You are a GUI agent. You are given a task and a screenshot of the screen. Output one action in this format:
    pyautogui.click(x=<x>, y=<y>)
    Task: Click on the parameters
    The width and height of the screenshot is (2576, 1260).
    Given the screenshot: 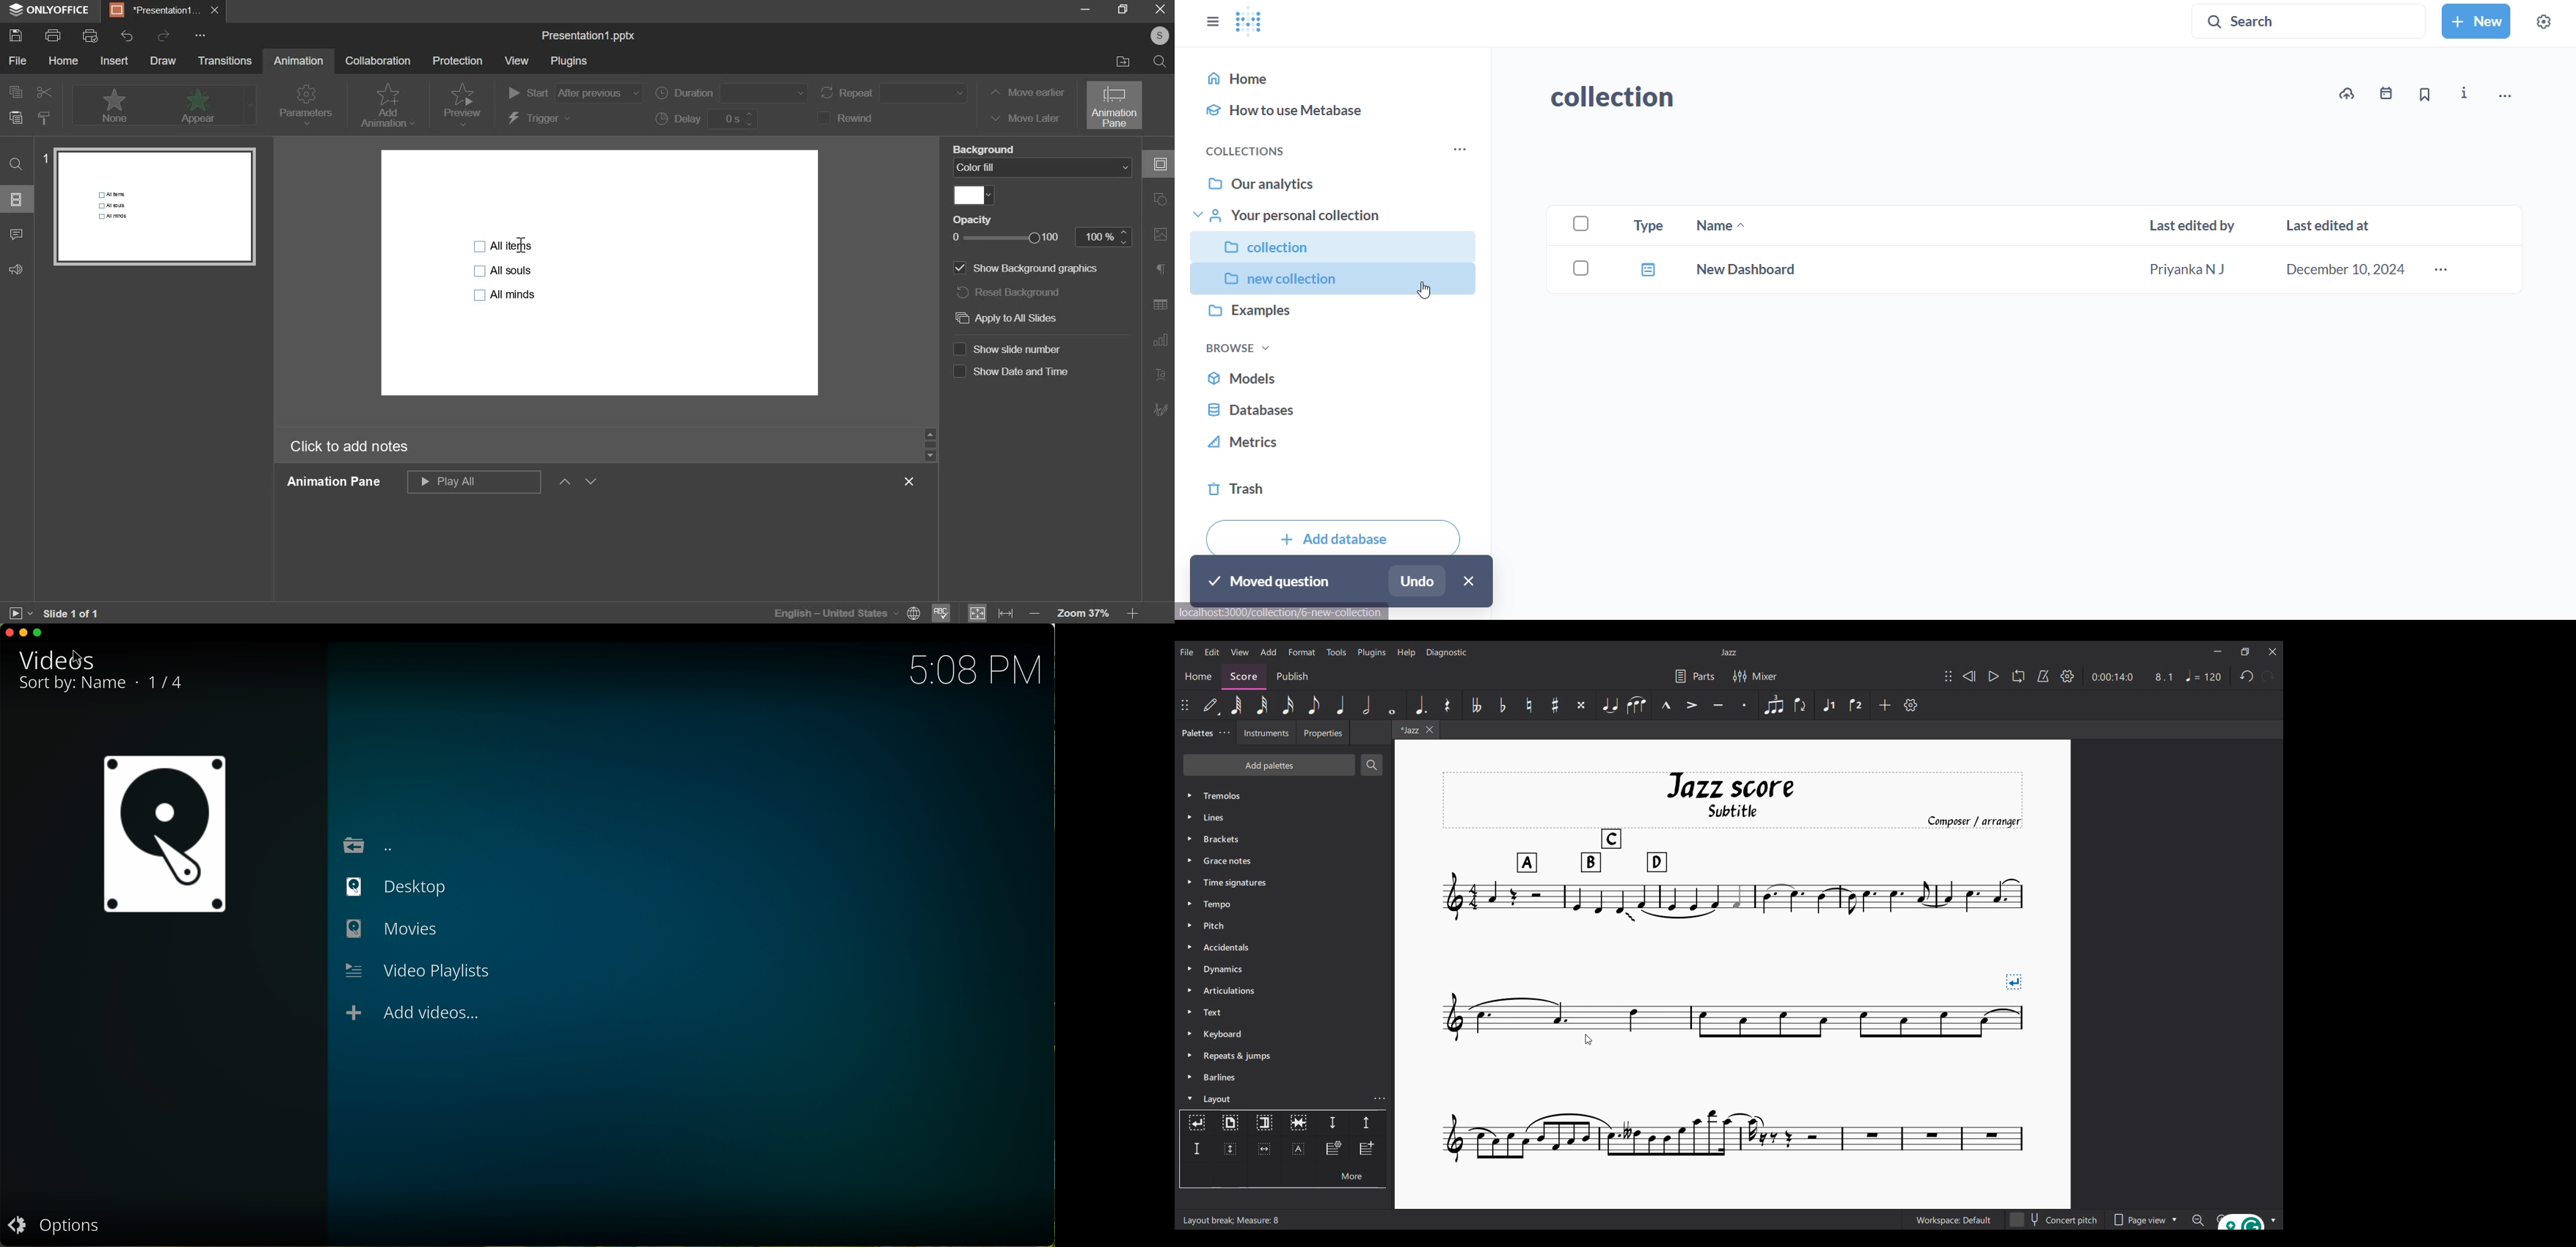 What is the action you would take?
    pyautogui.click(x=306, y=106)
    